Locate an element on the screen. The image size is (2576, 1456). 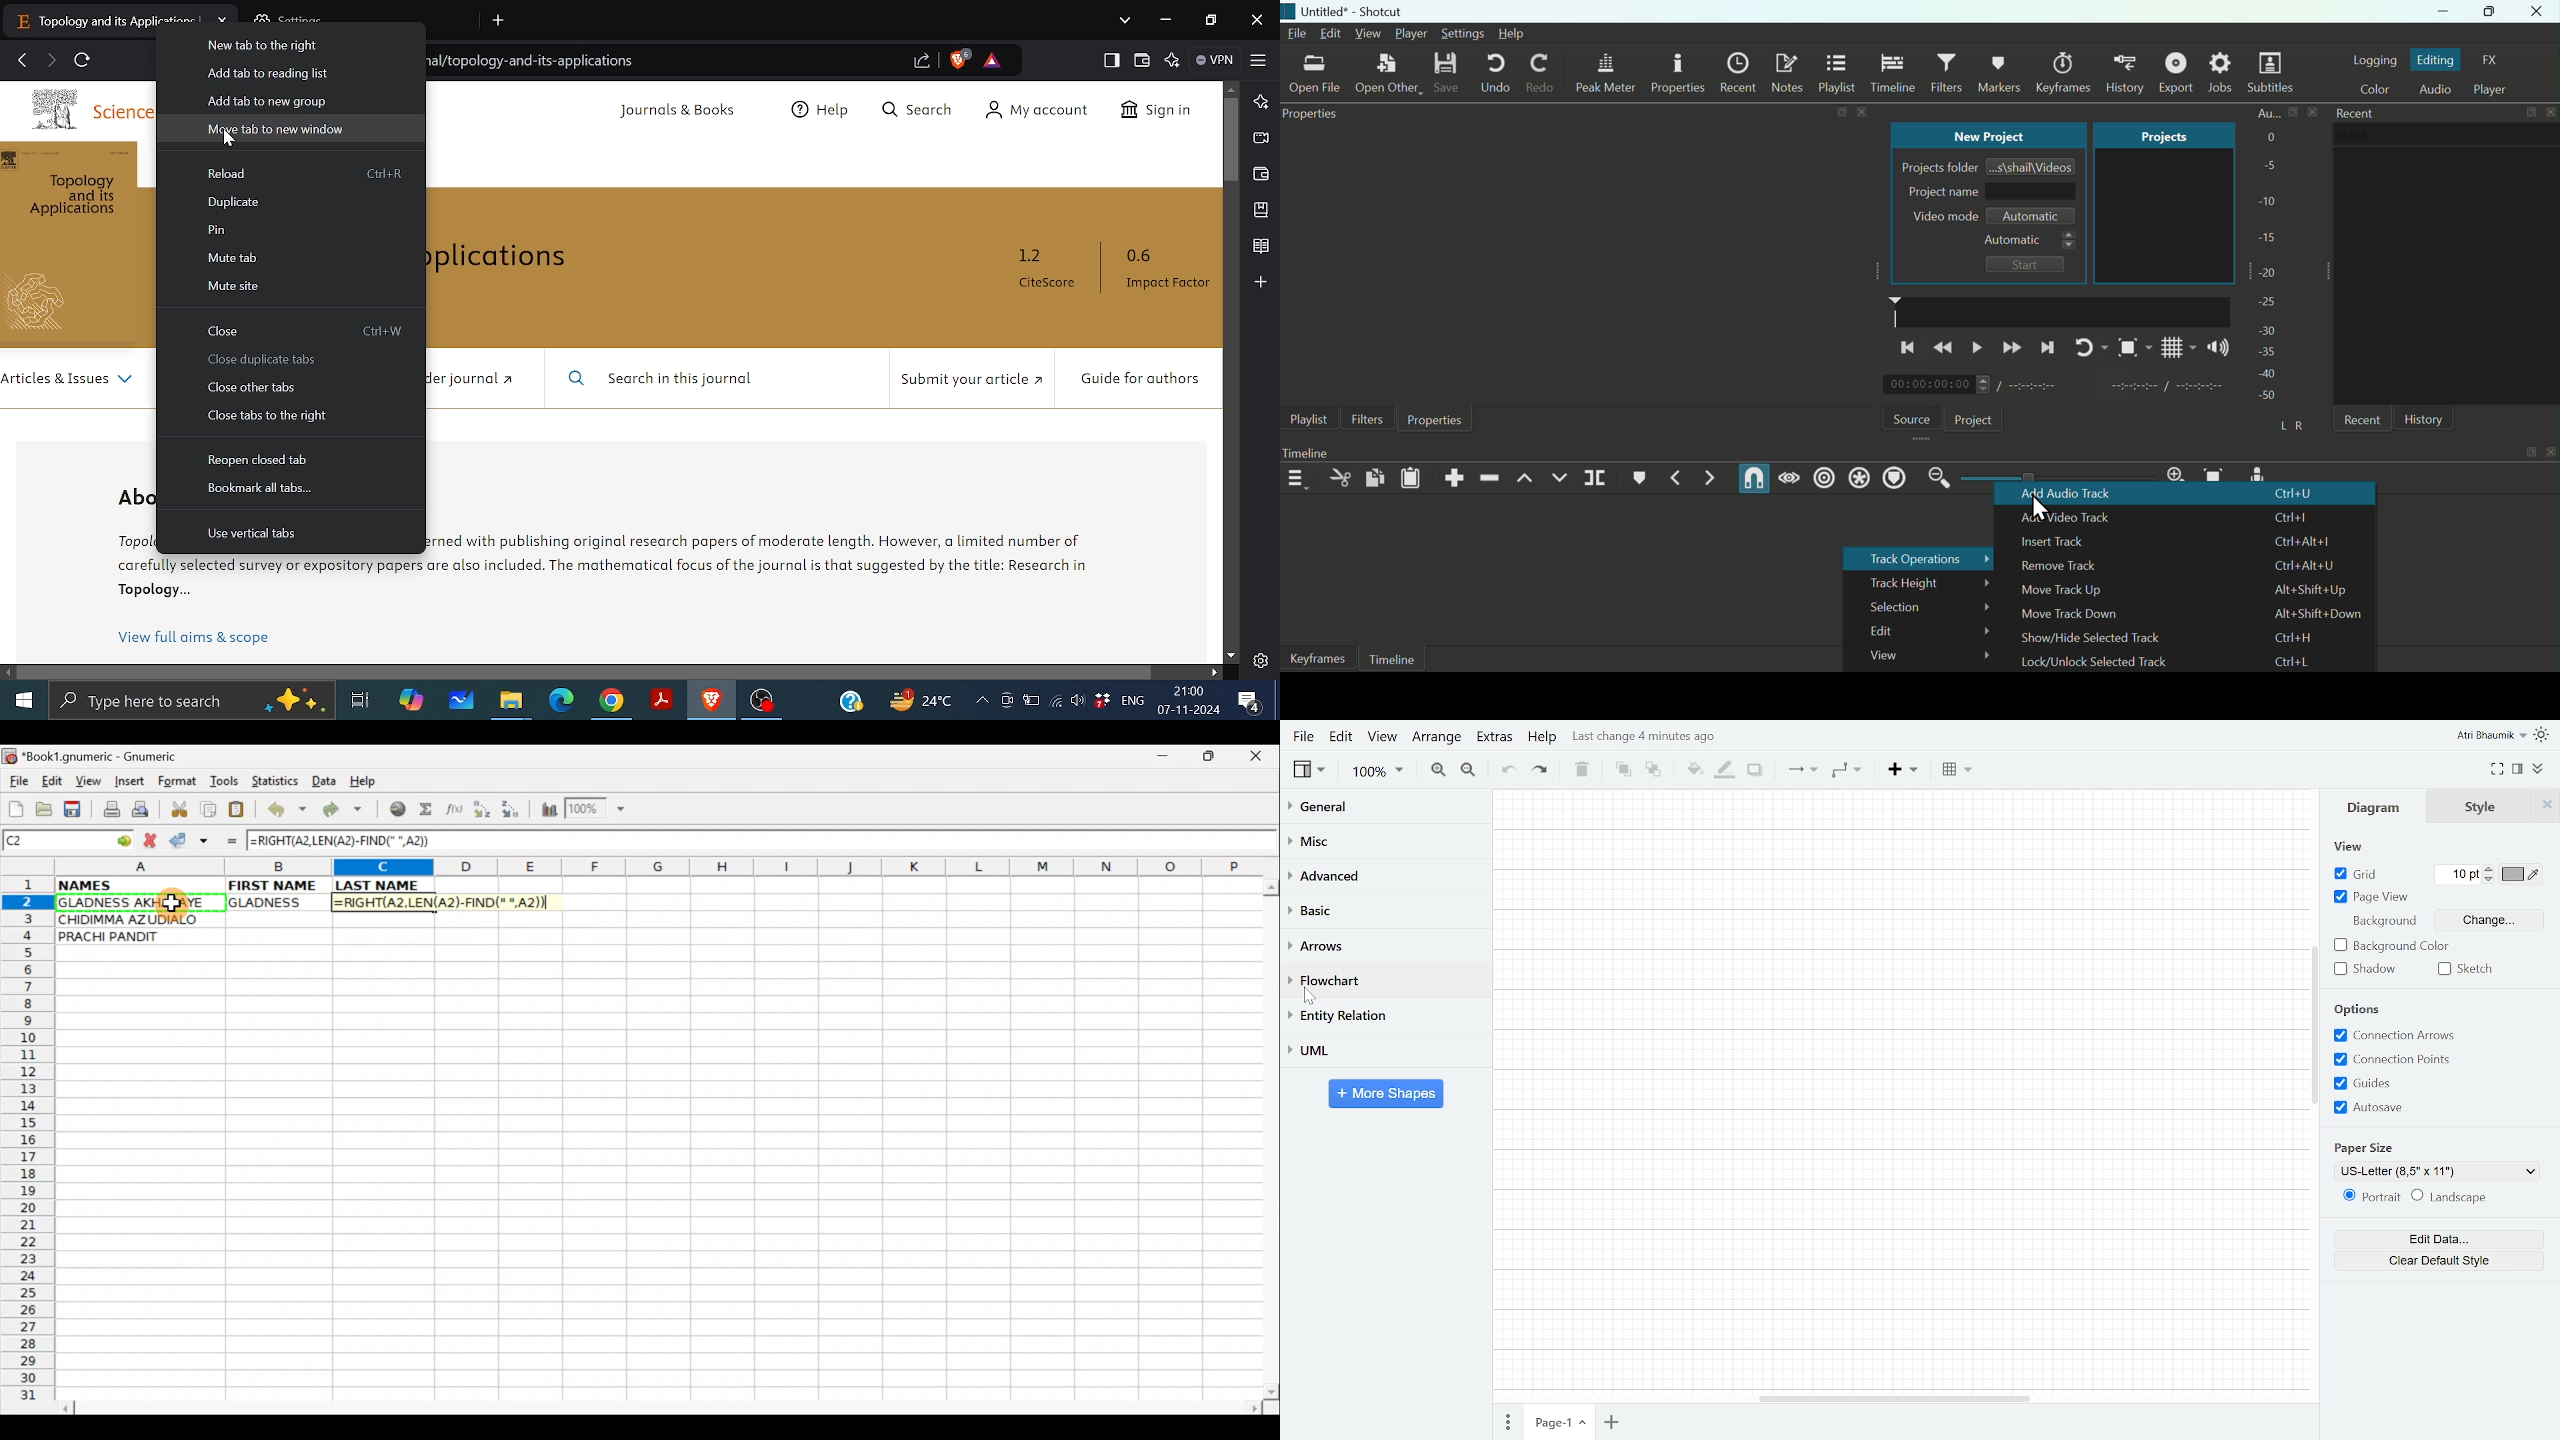
Tools is located at coordinates (225, 781).